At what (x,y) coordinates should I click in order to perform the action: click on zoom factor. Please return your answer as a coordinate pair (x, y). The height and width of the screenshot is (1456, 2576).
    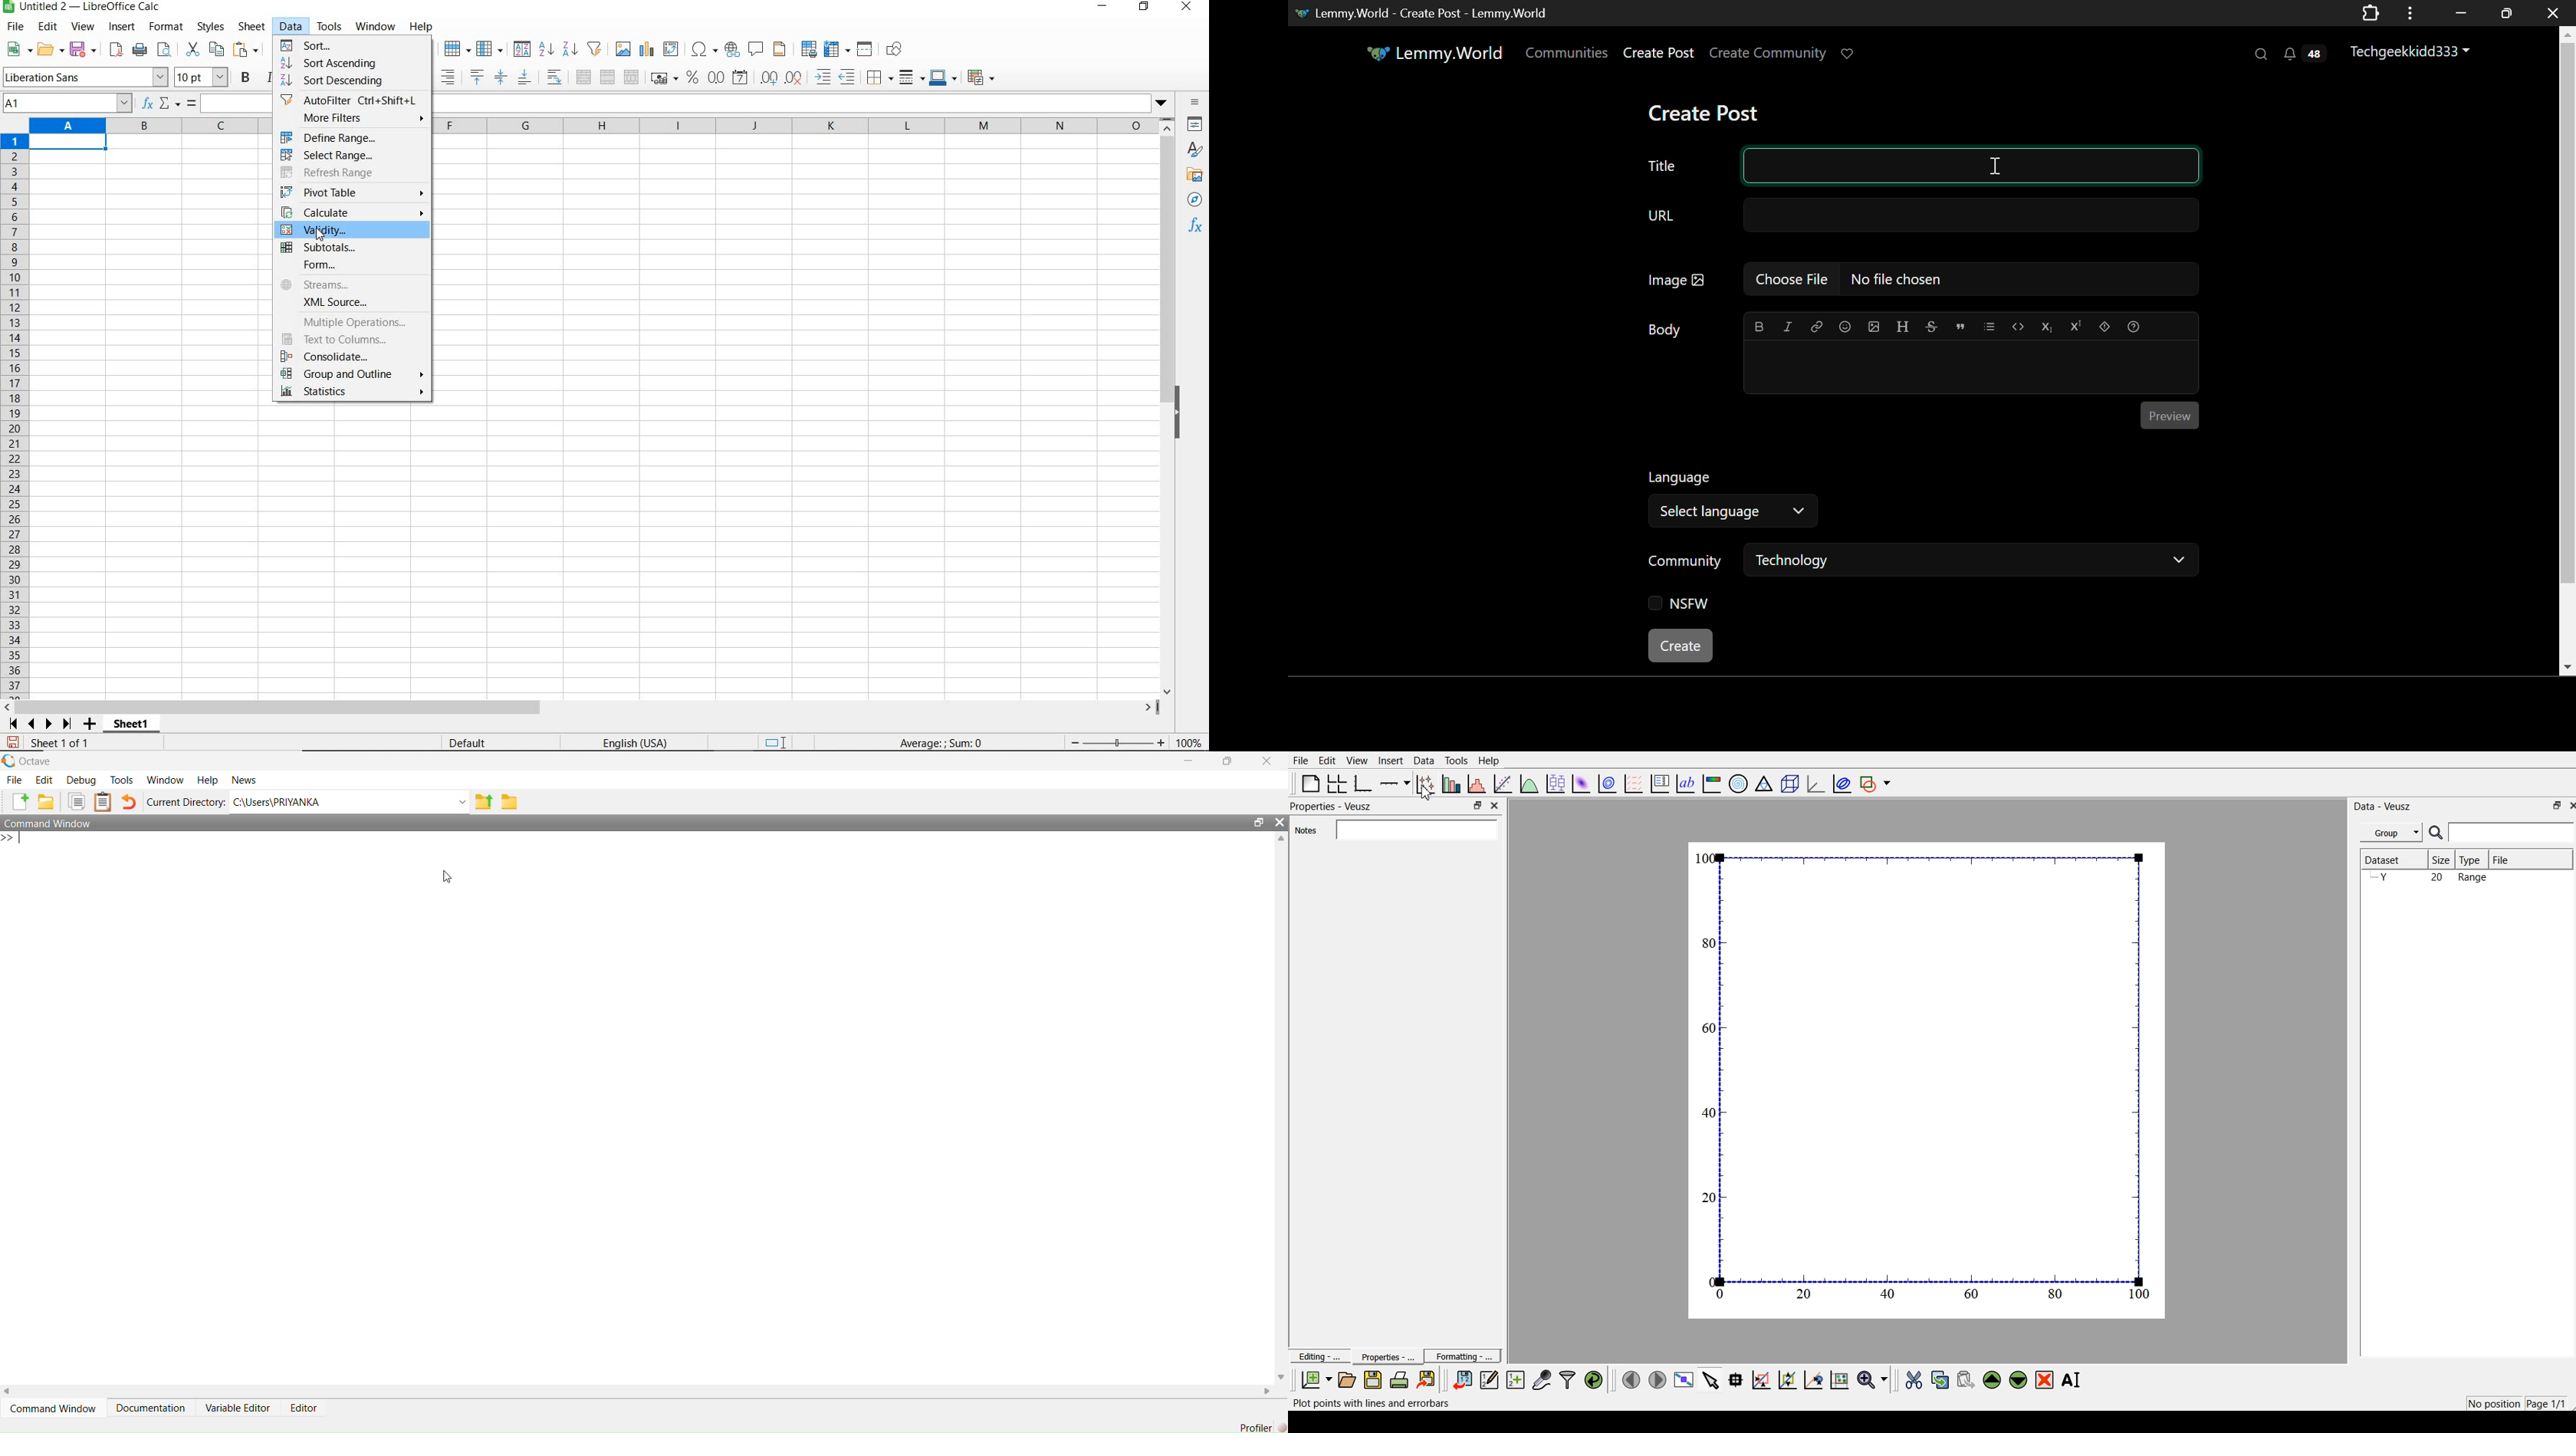
    Looking at the image, I should click on (1190, 742).